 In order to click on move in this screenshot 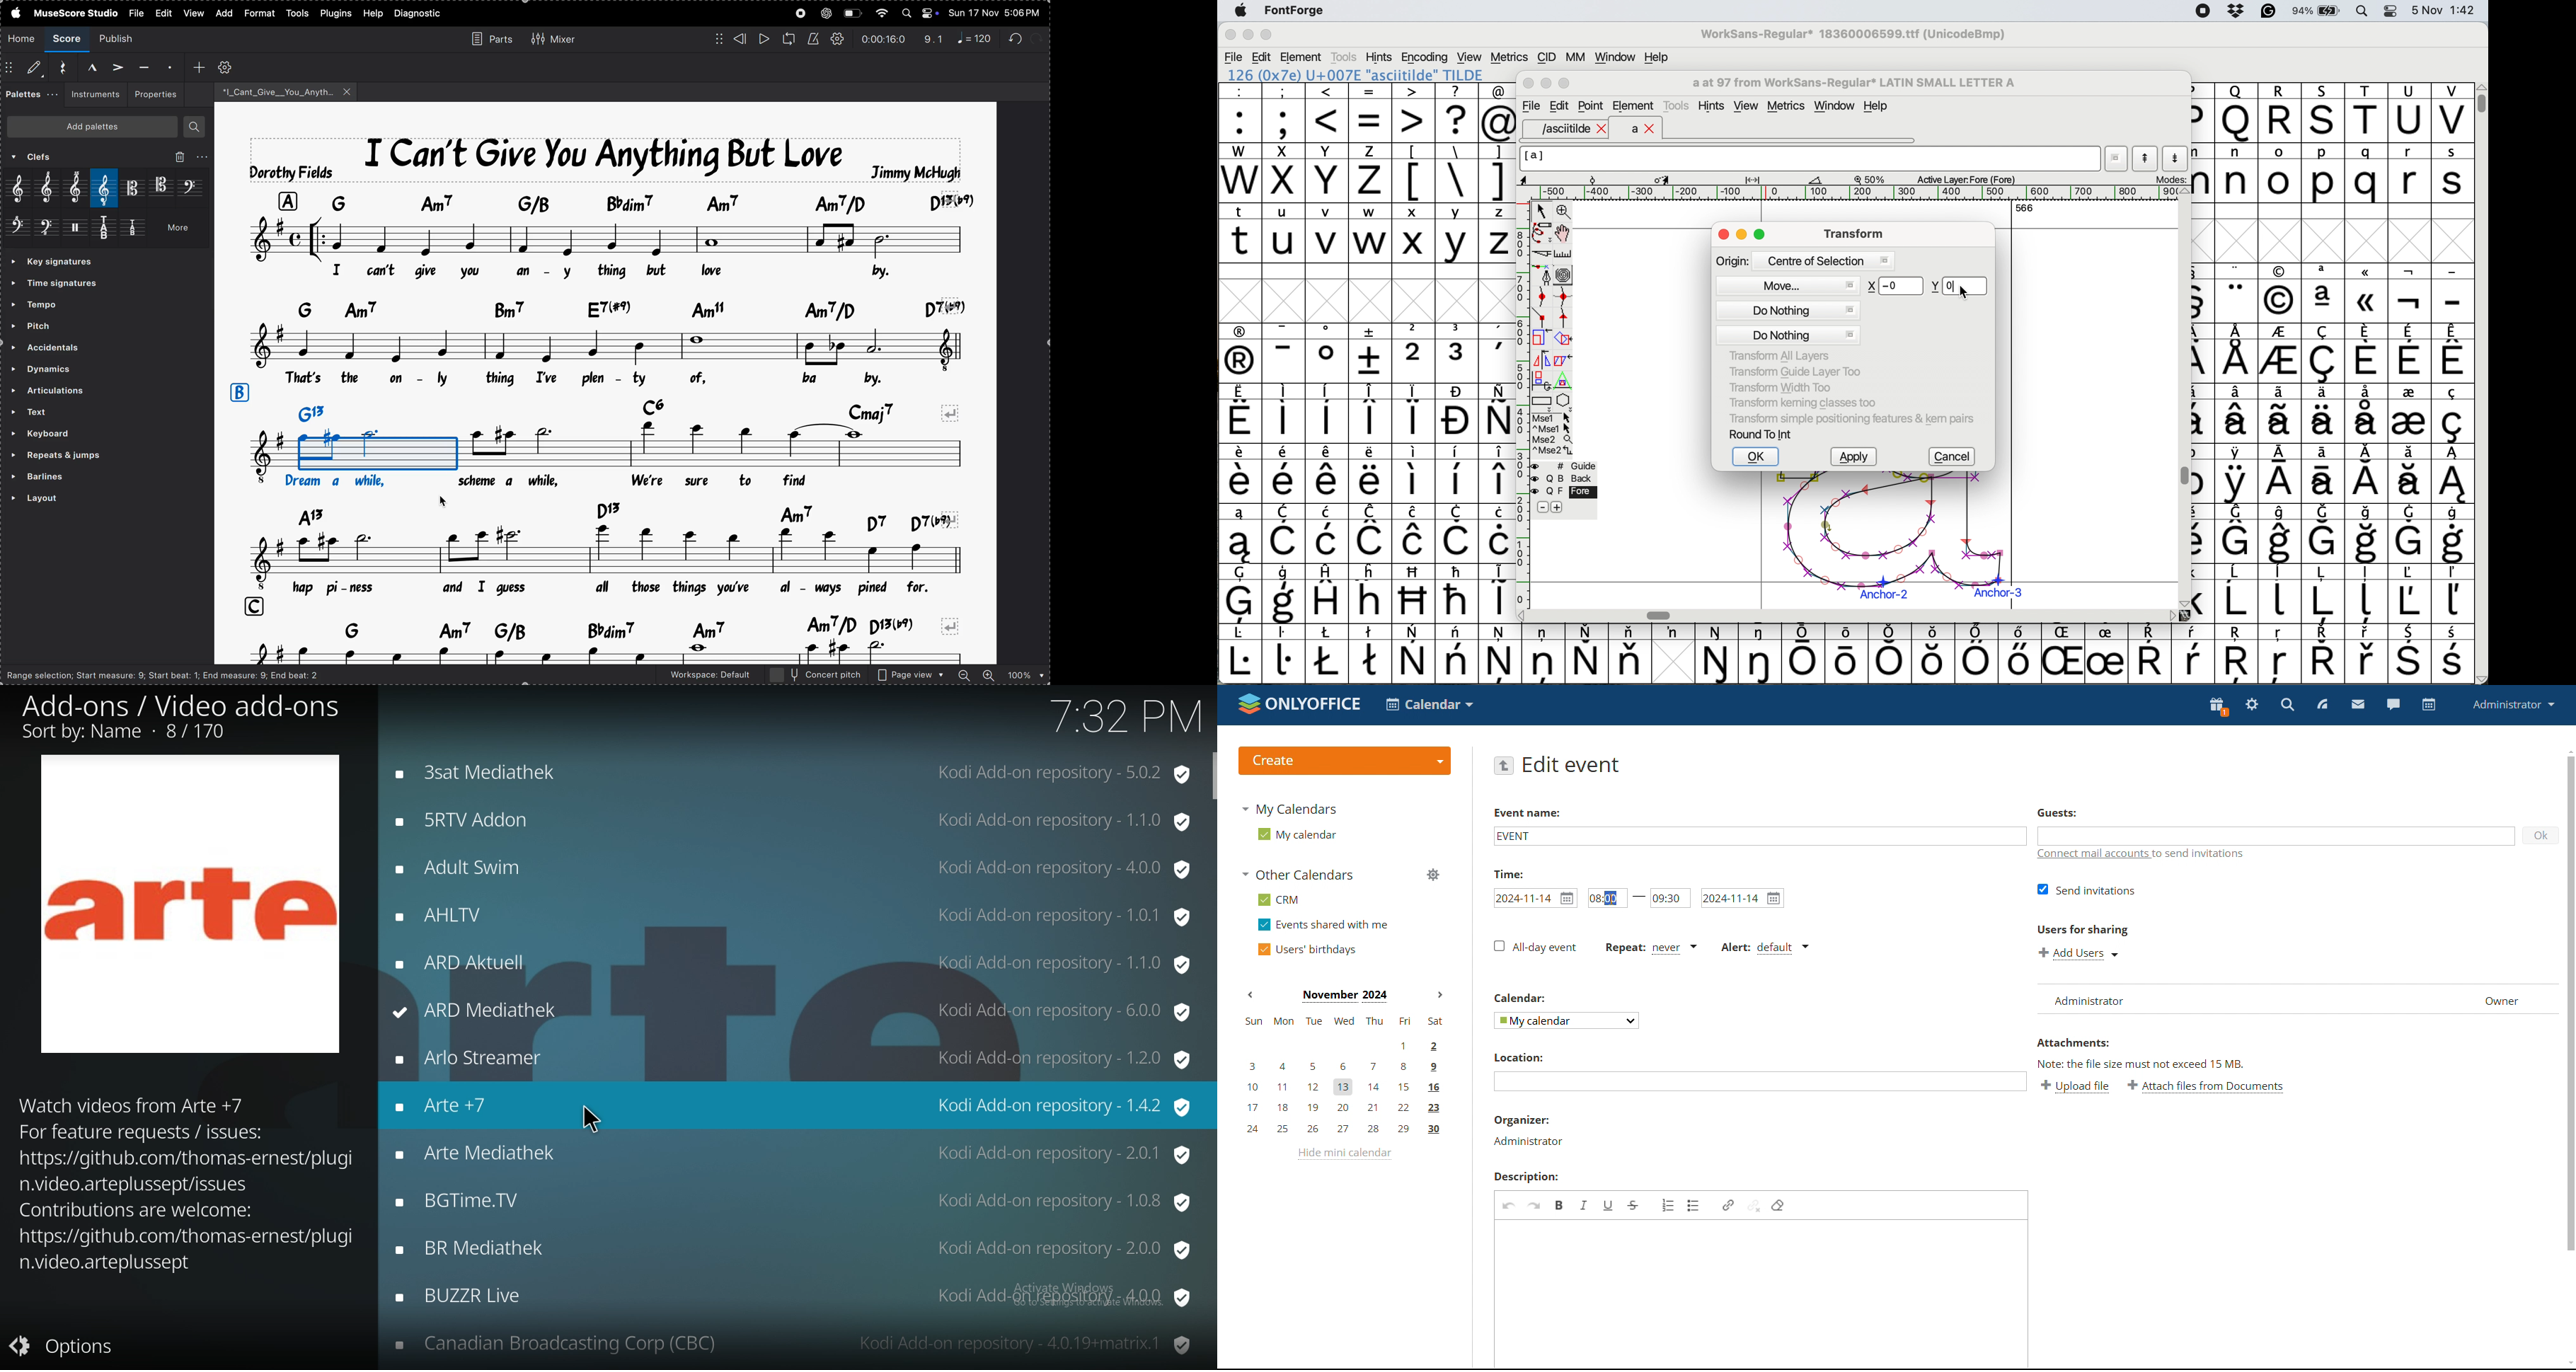, I will do `click(1789, 284)`.